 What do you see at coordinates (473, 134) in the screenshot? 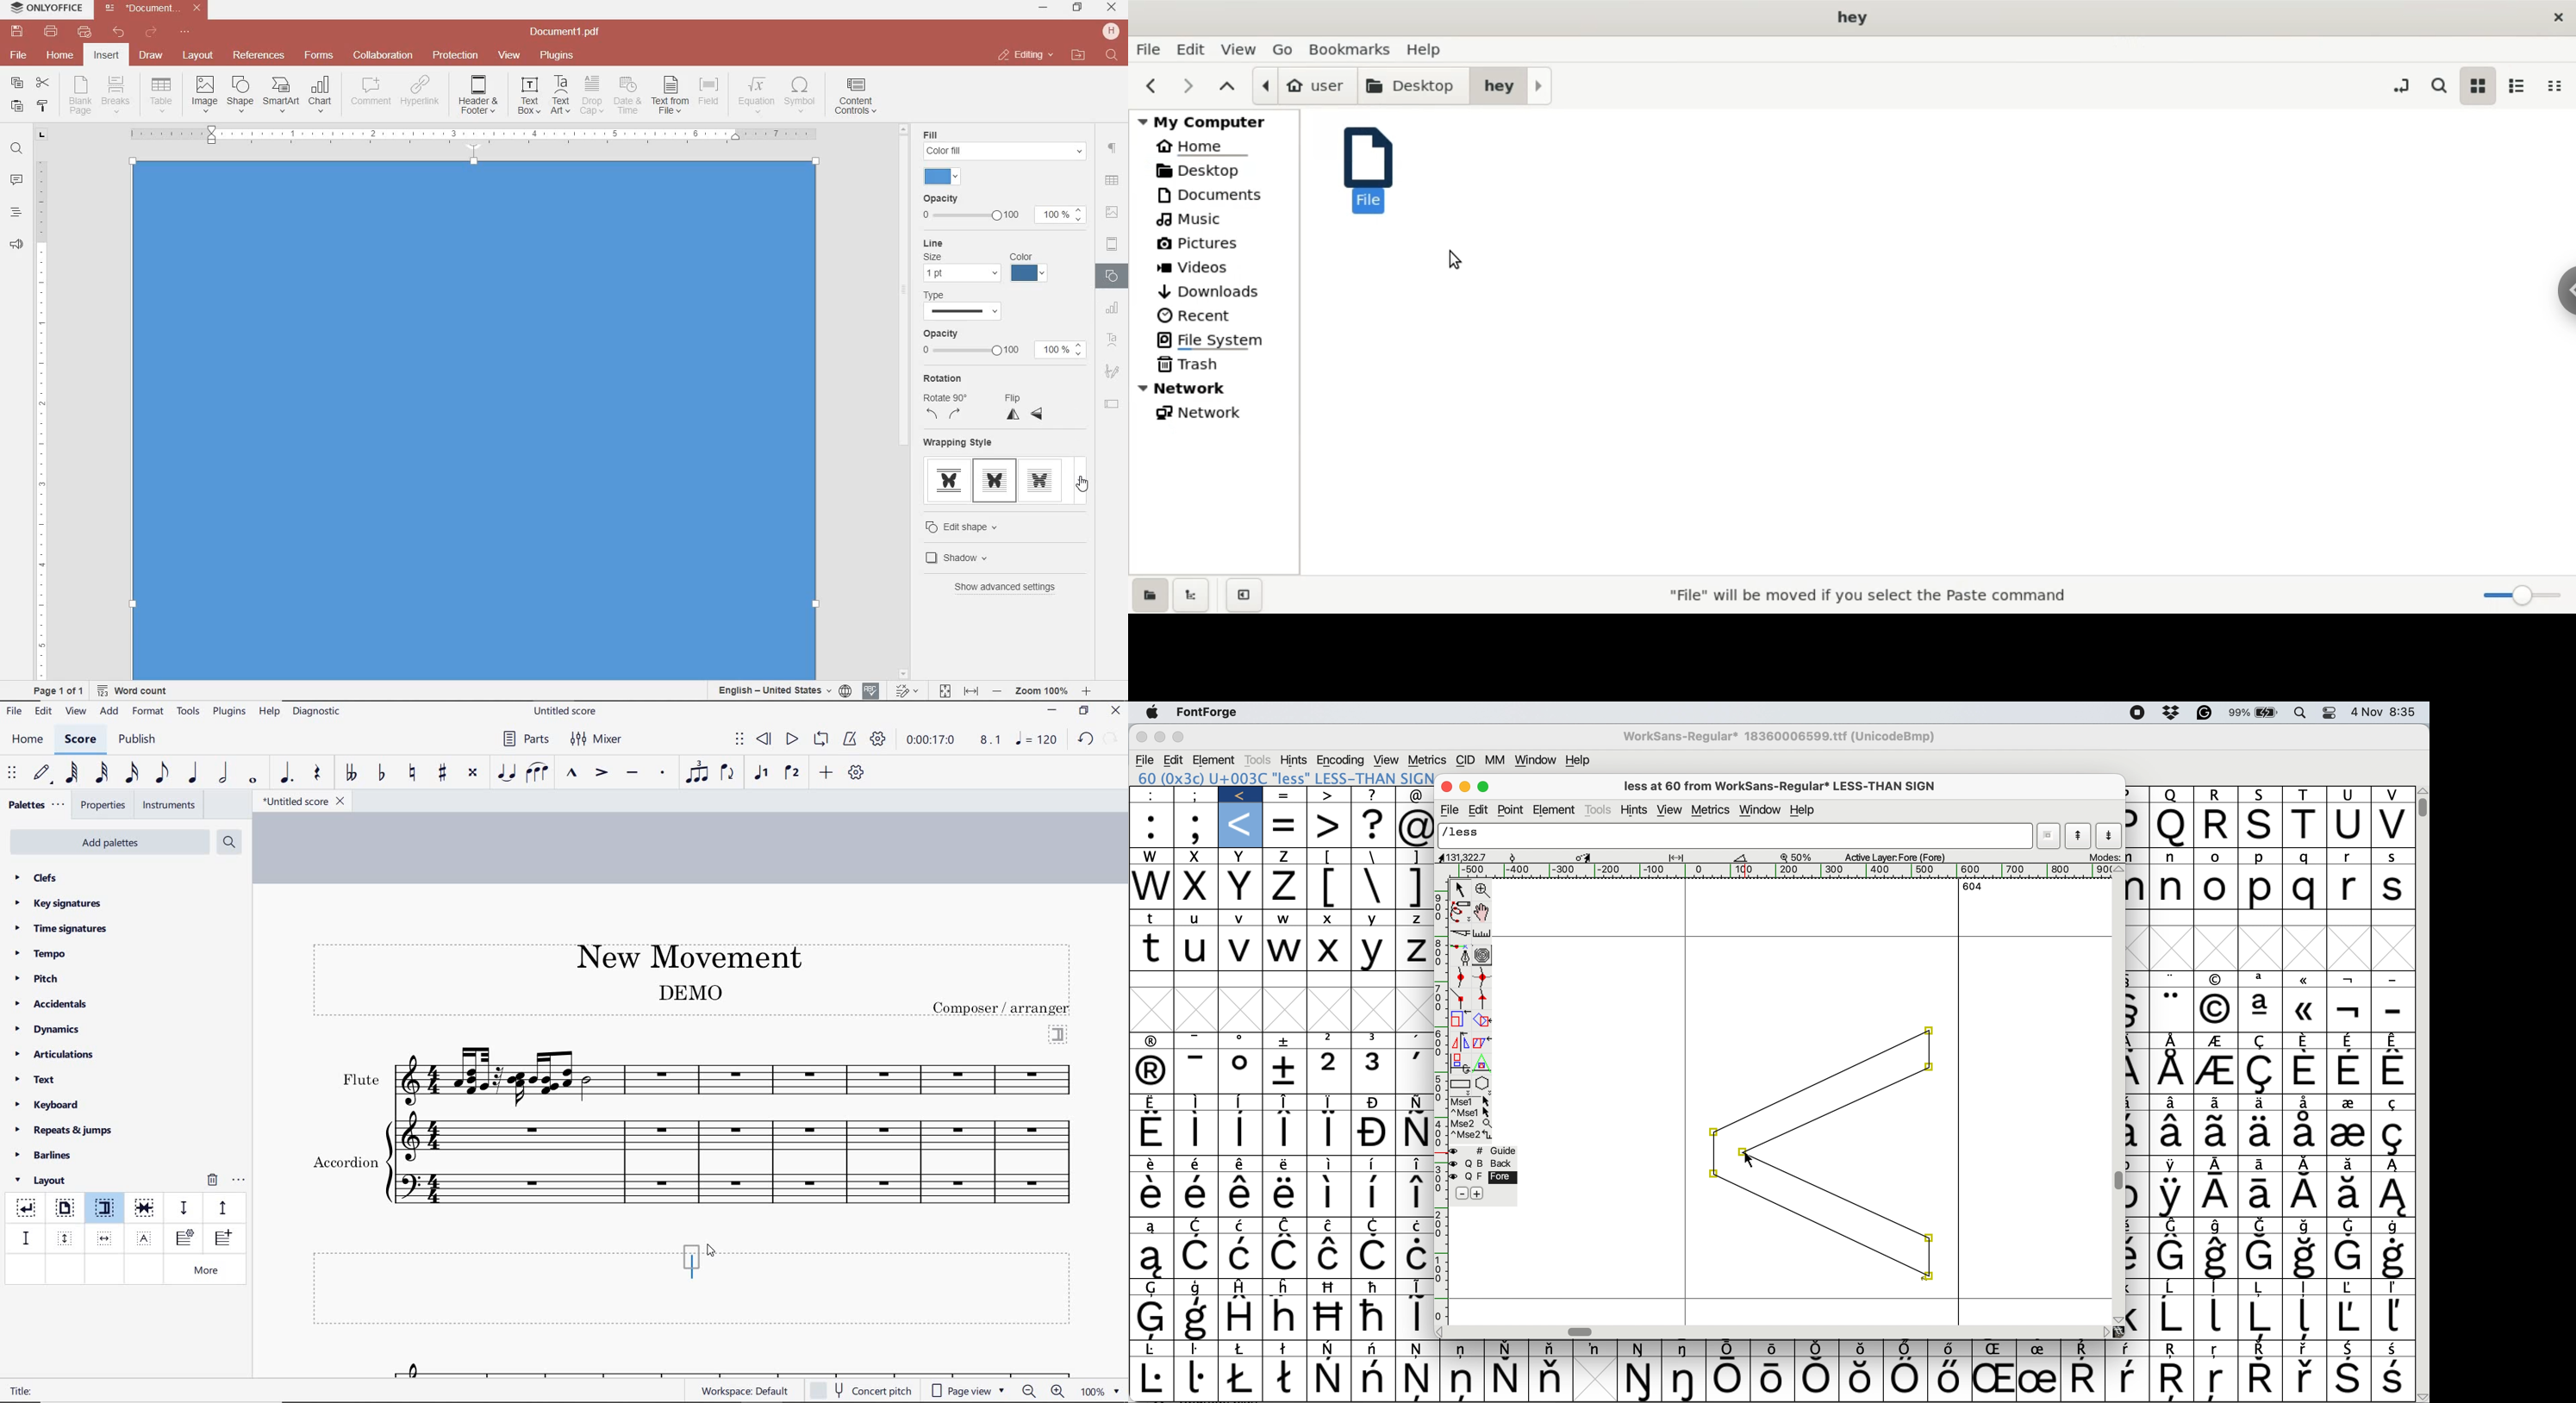
I see `` at bounding box center [473, 134].